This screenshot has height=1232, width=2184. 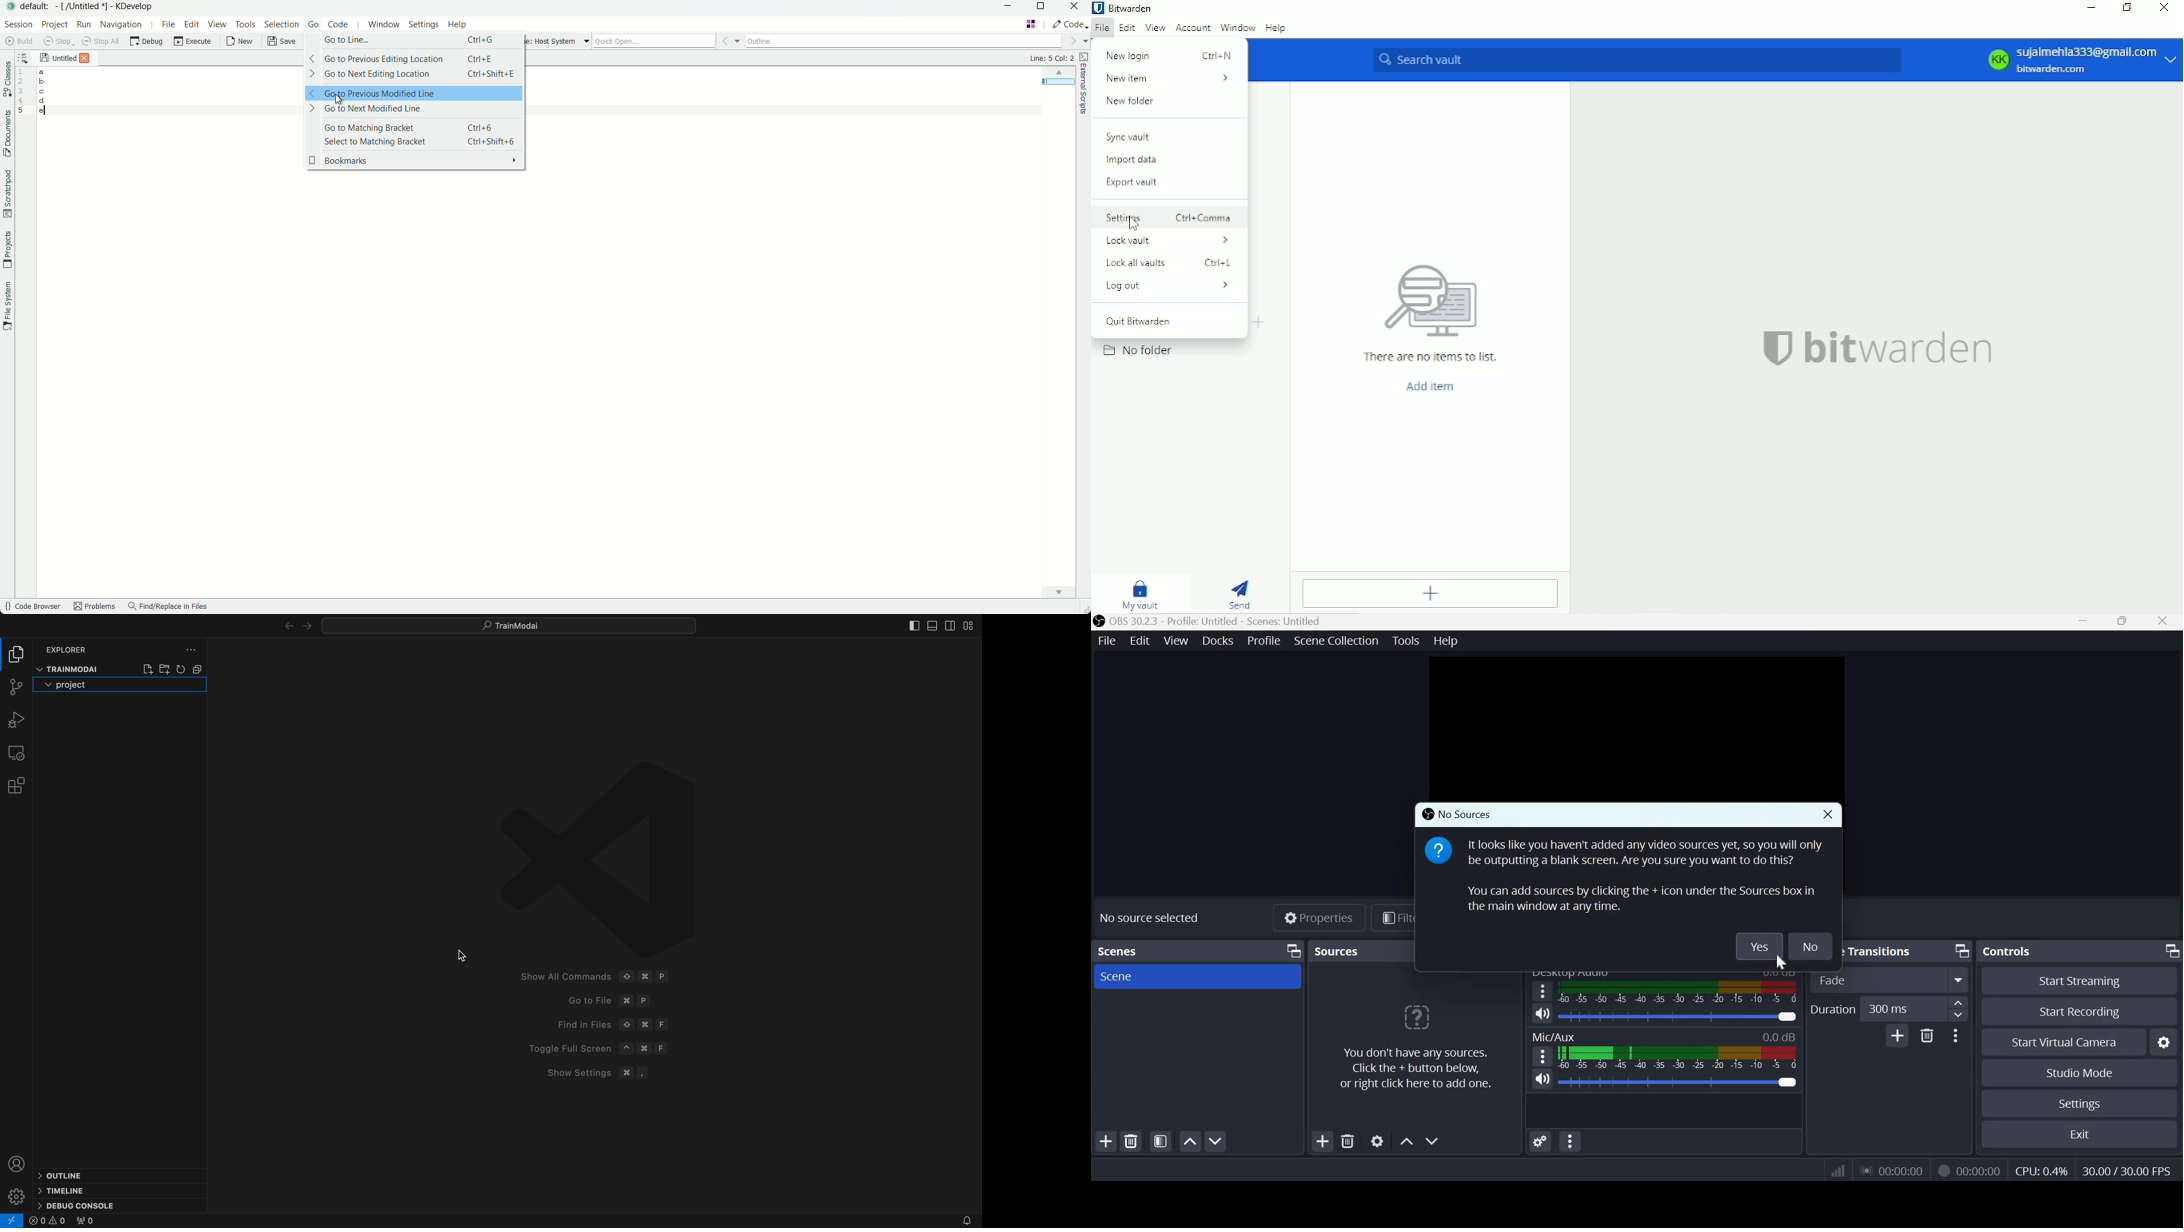 What do you see at coordinates (2011, 952) in the screenshot?
I see `Controls` at bounding box center [2011, 952].